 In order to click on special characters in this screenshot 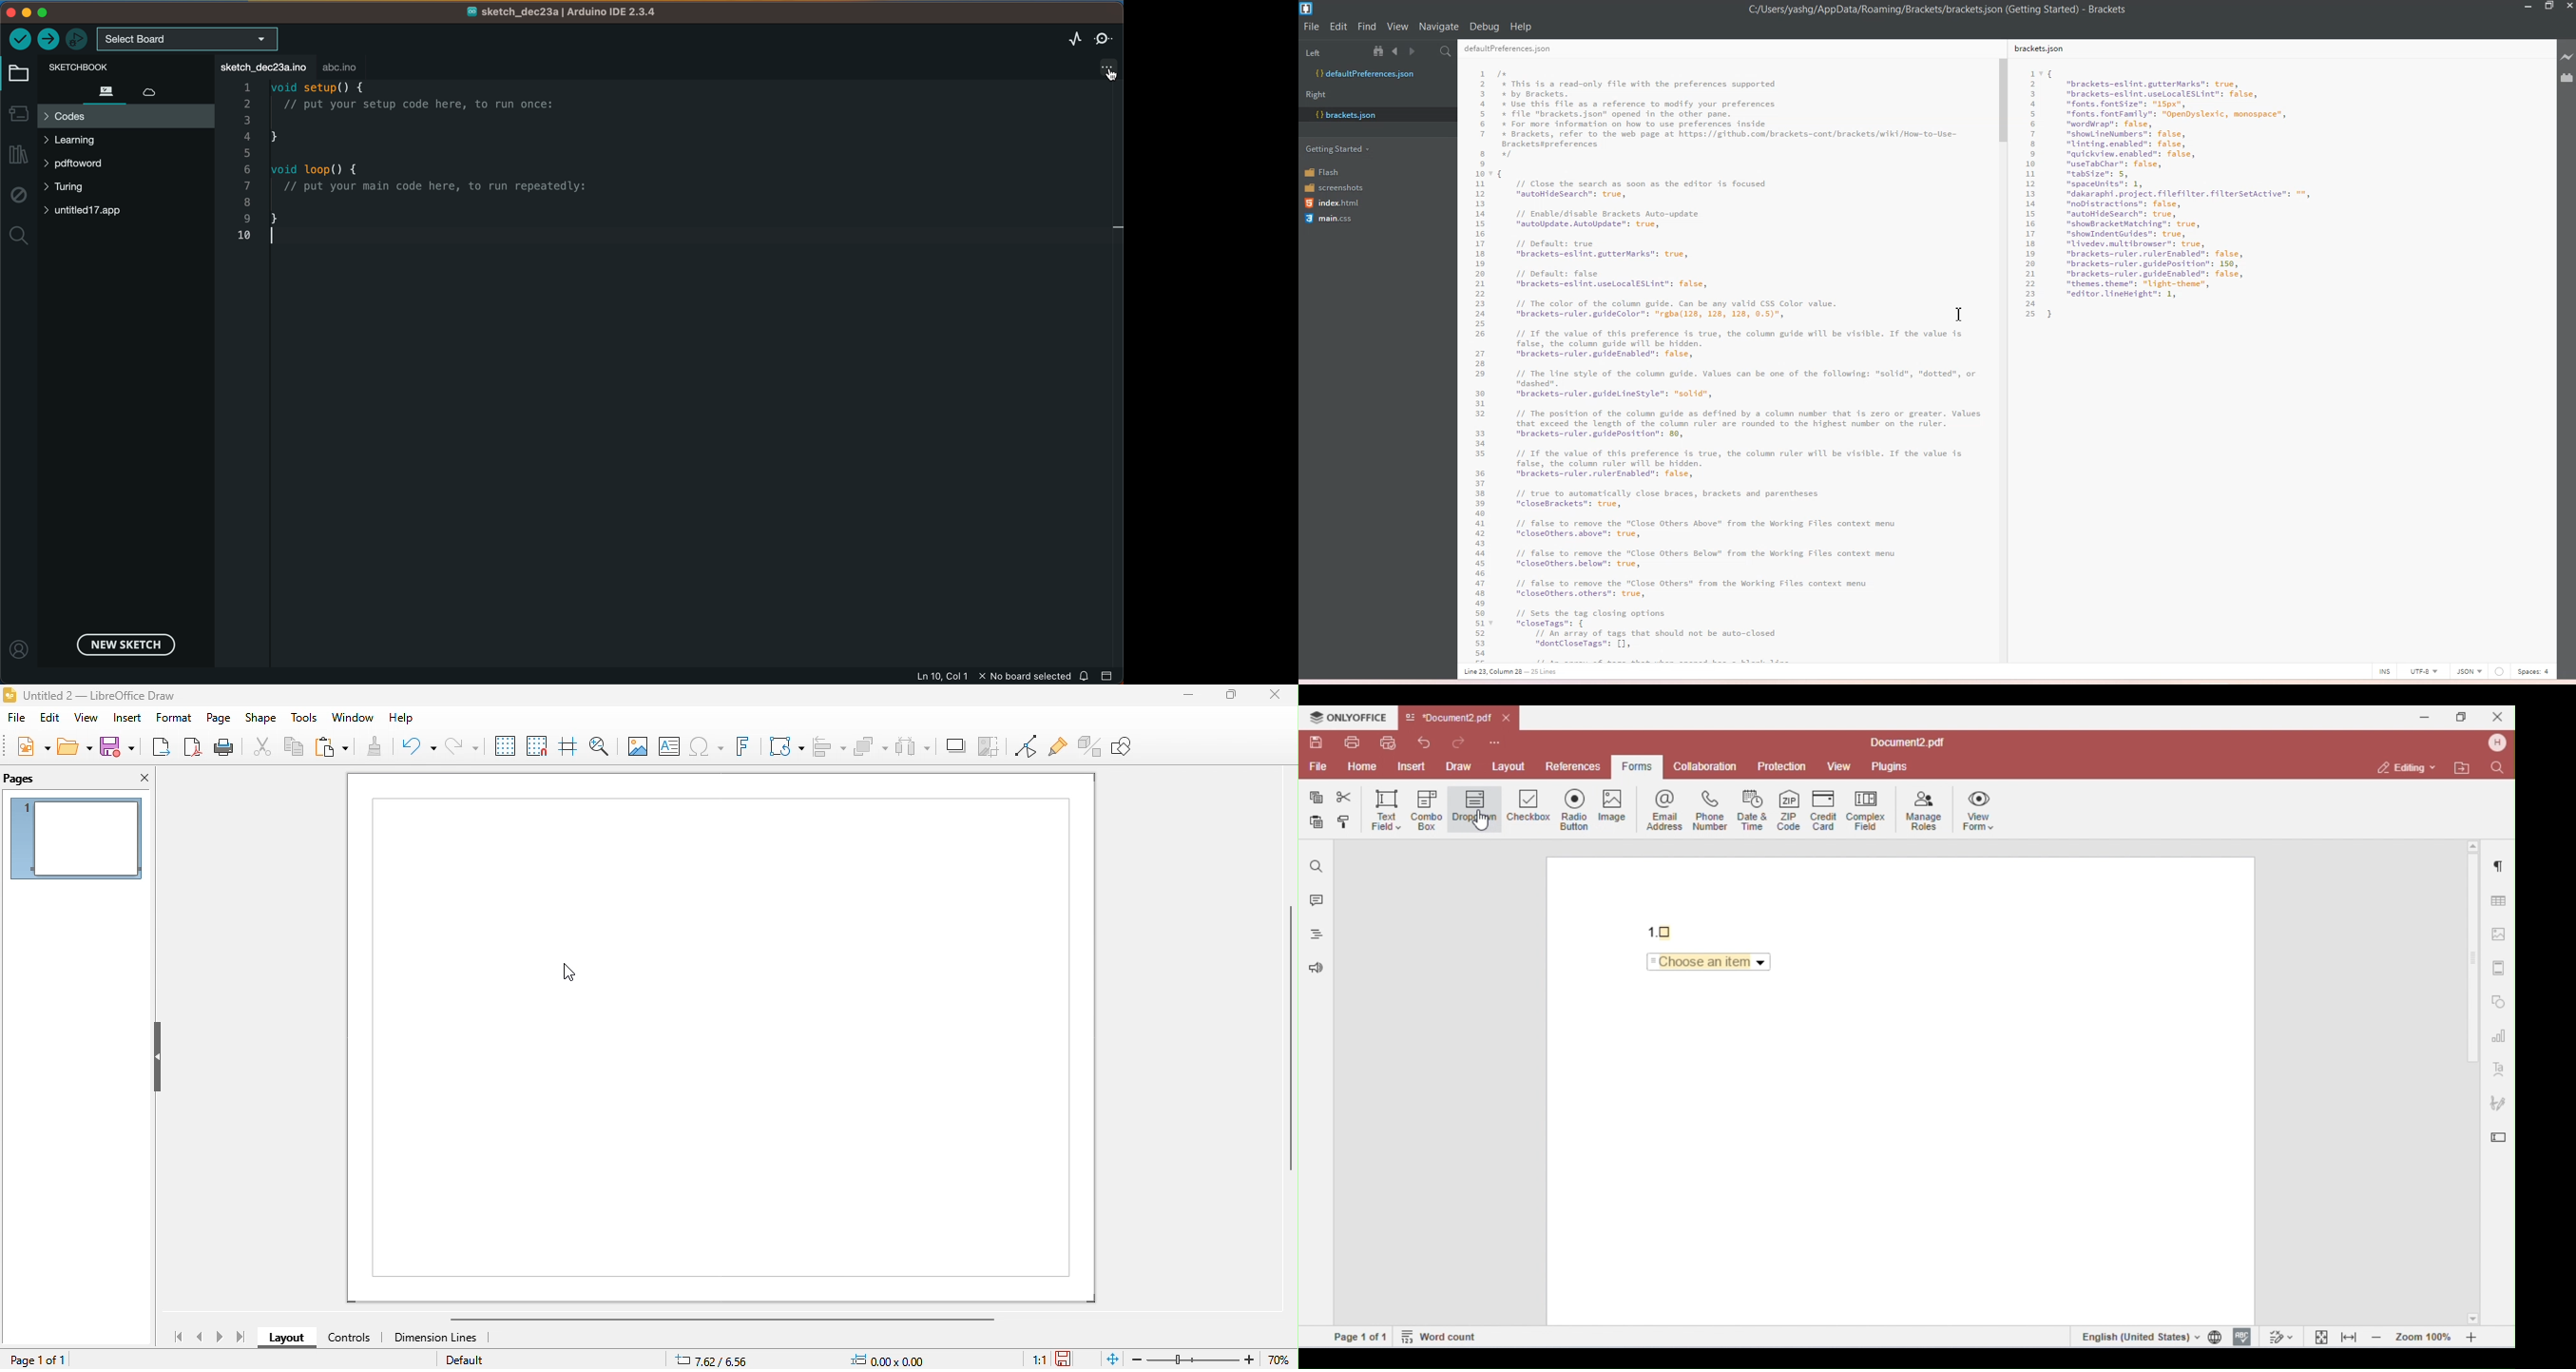, I will do `click(705, 745)`.